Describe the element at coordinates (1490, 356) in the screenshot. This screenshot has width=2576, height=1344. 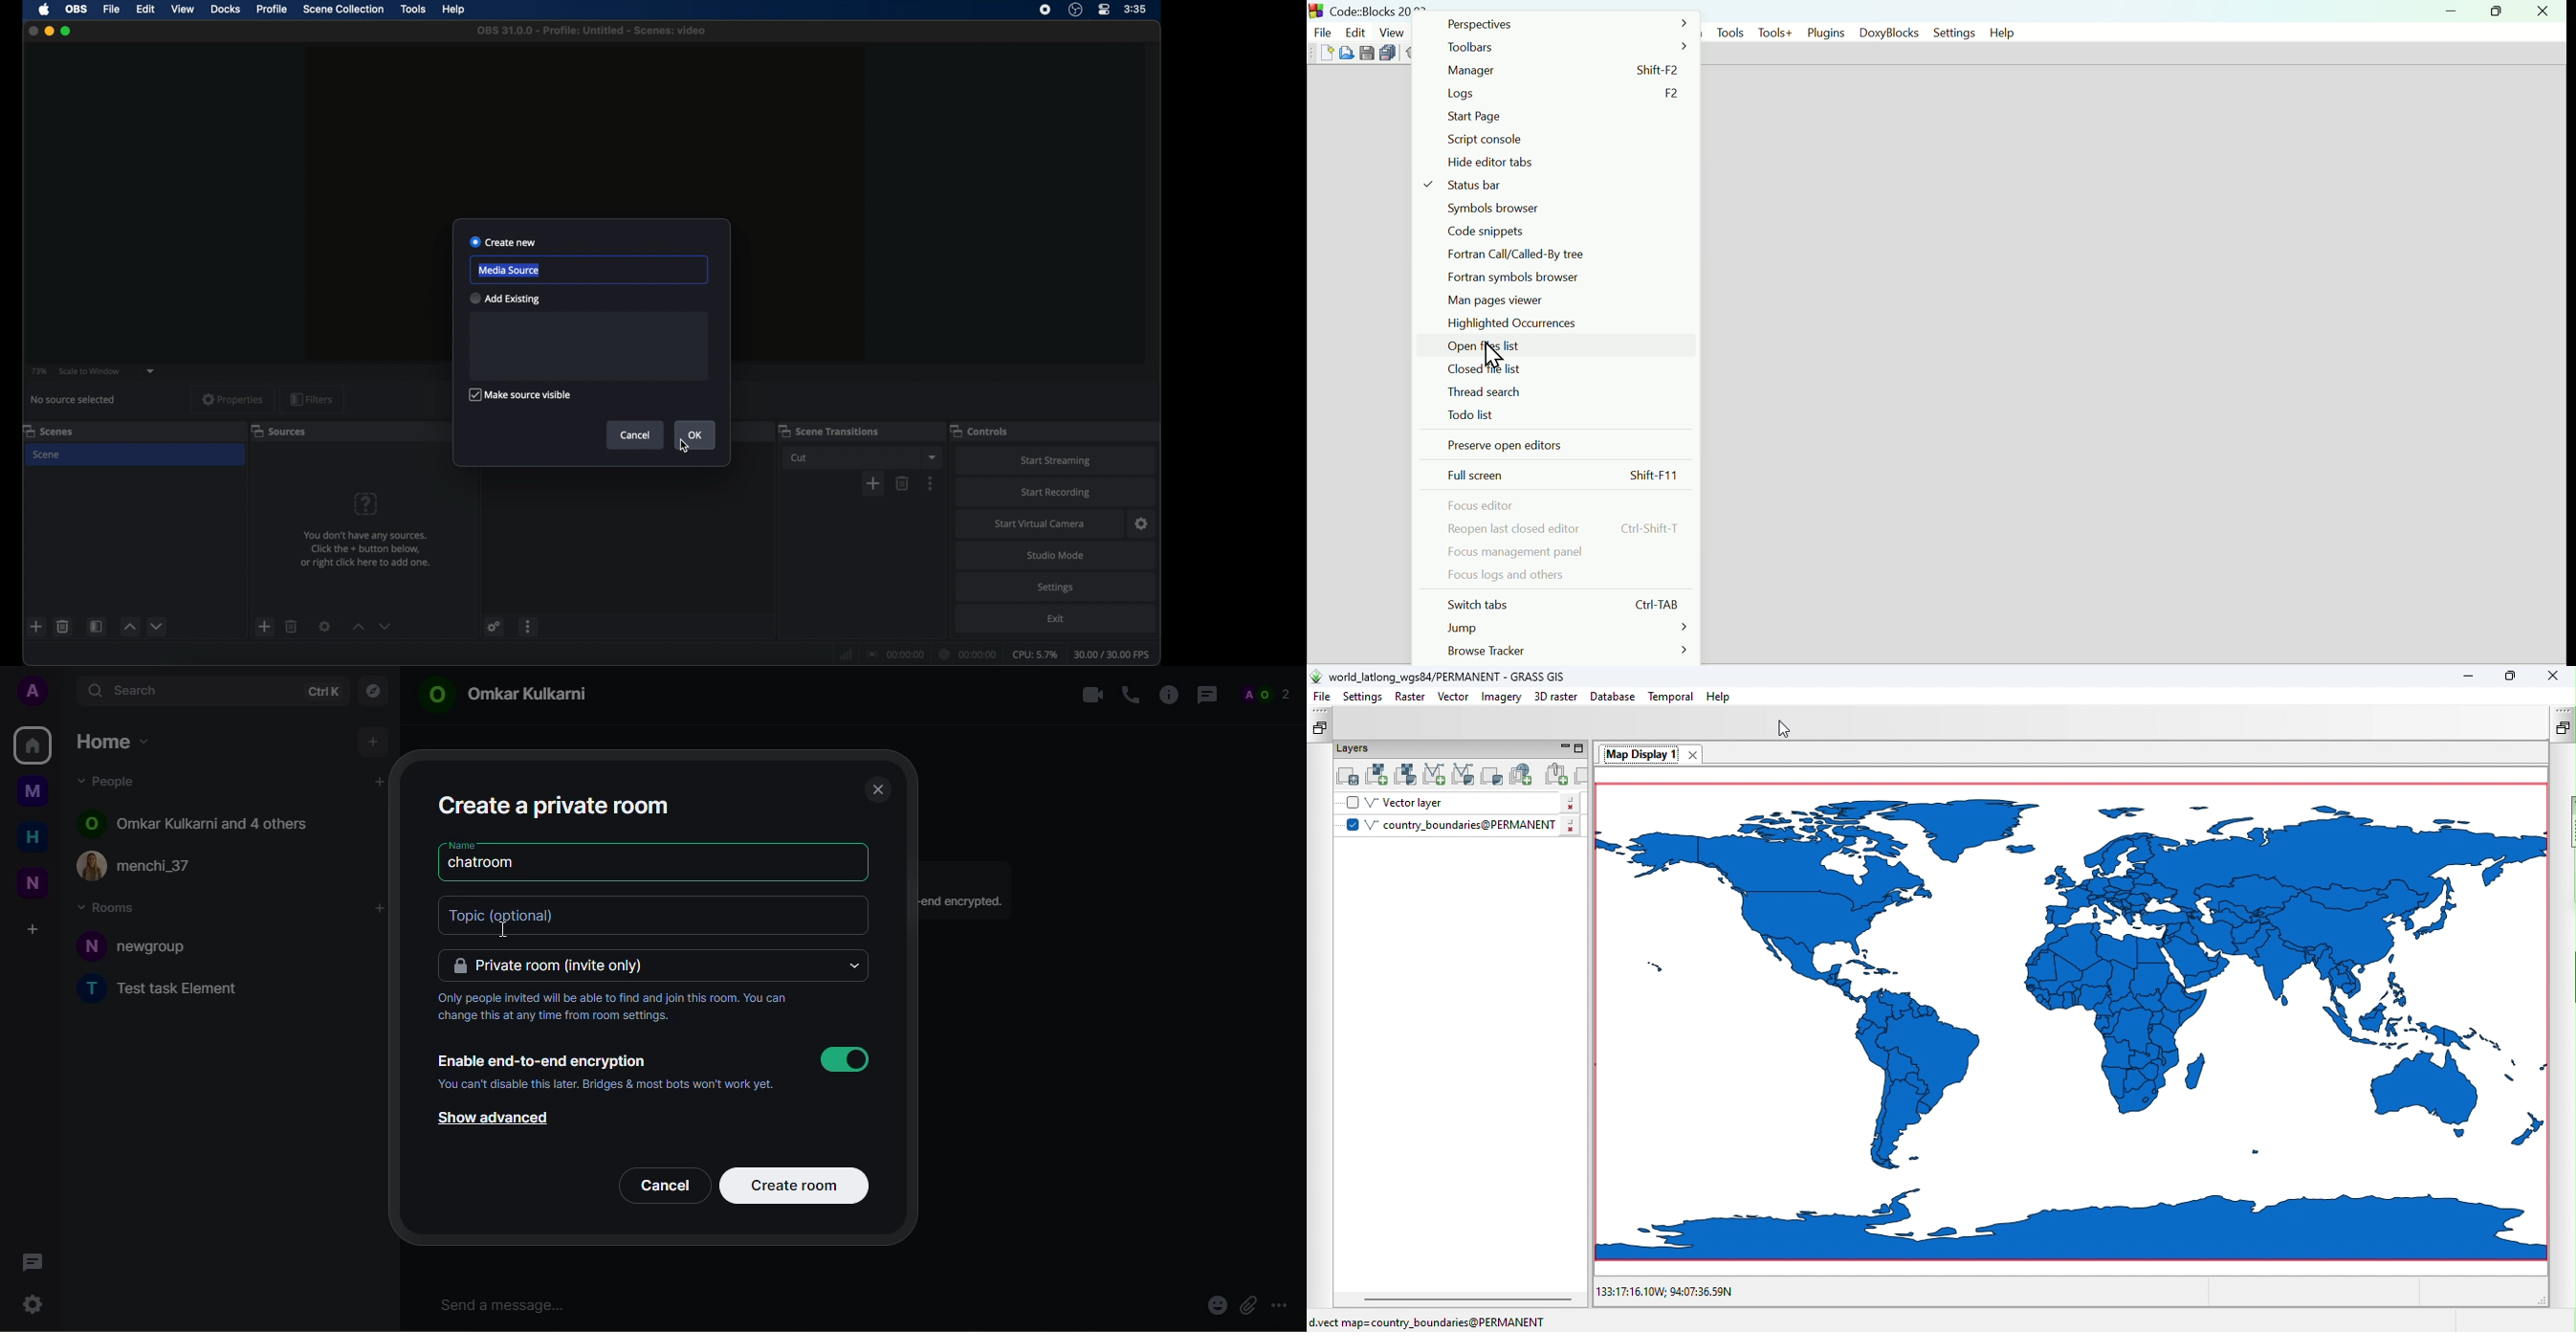
I see `Cursor` at that location.